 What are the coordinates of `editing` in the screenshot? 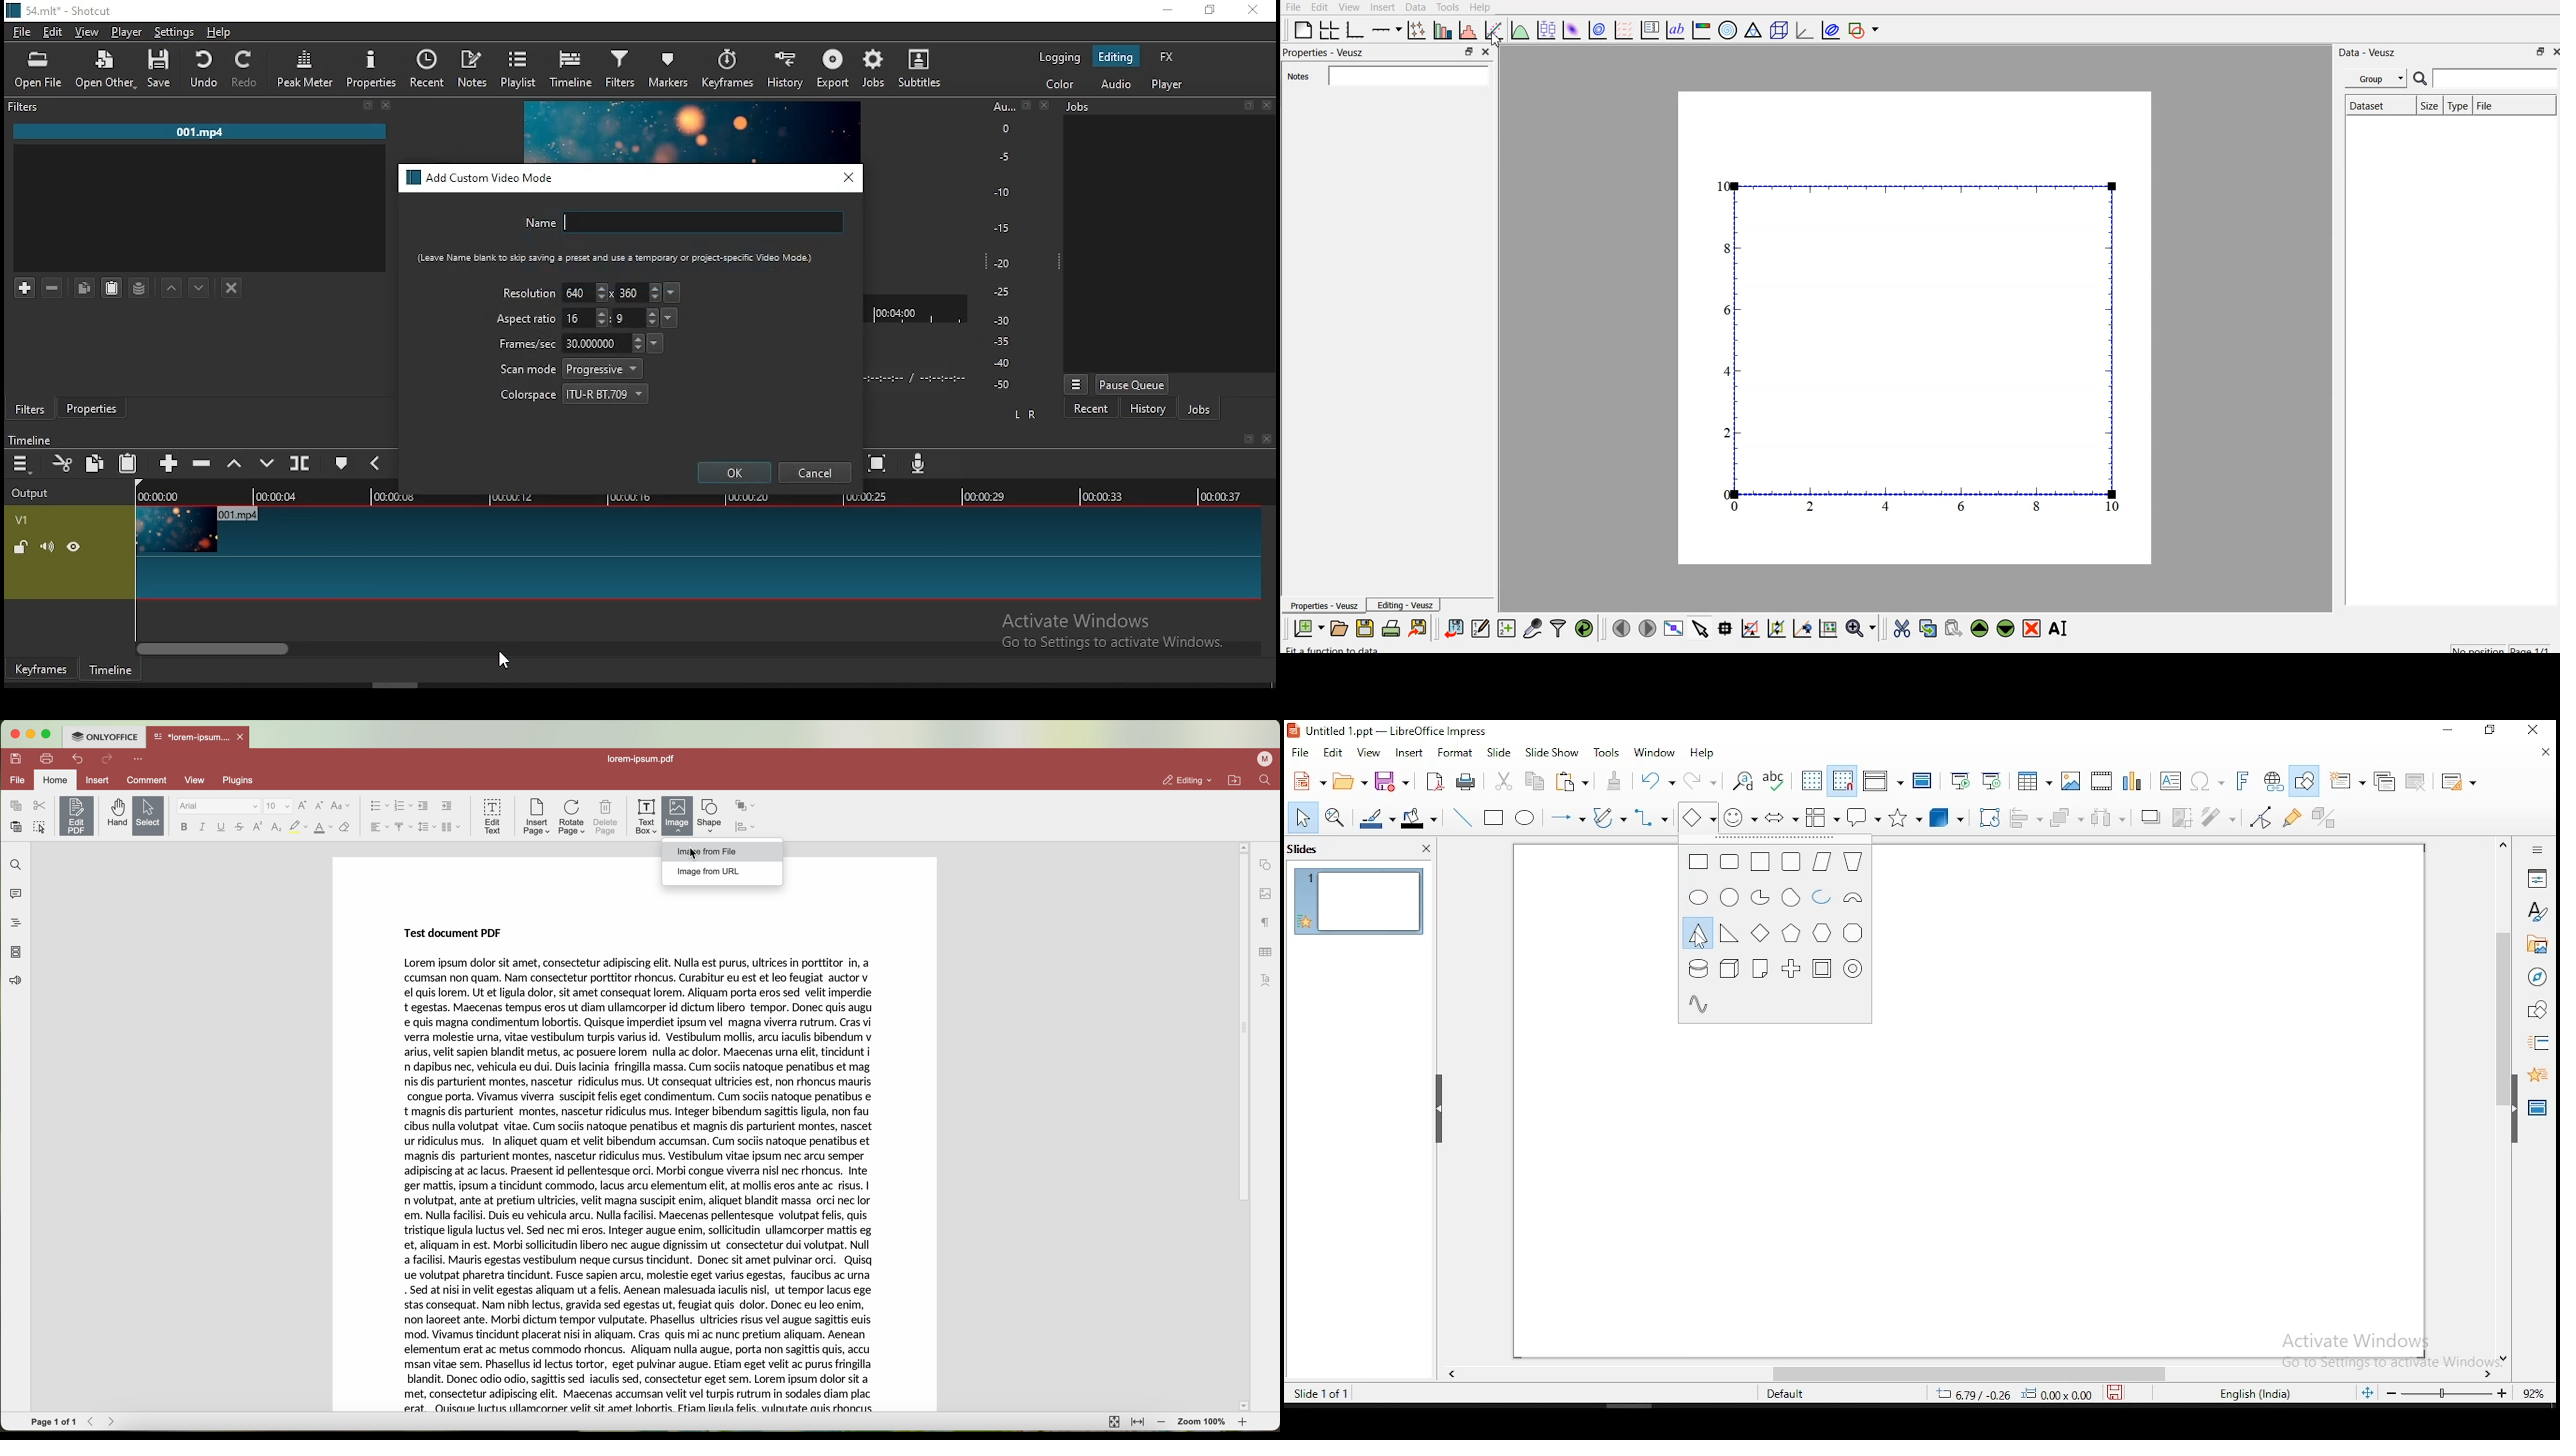 It's located at (1116, 57).